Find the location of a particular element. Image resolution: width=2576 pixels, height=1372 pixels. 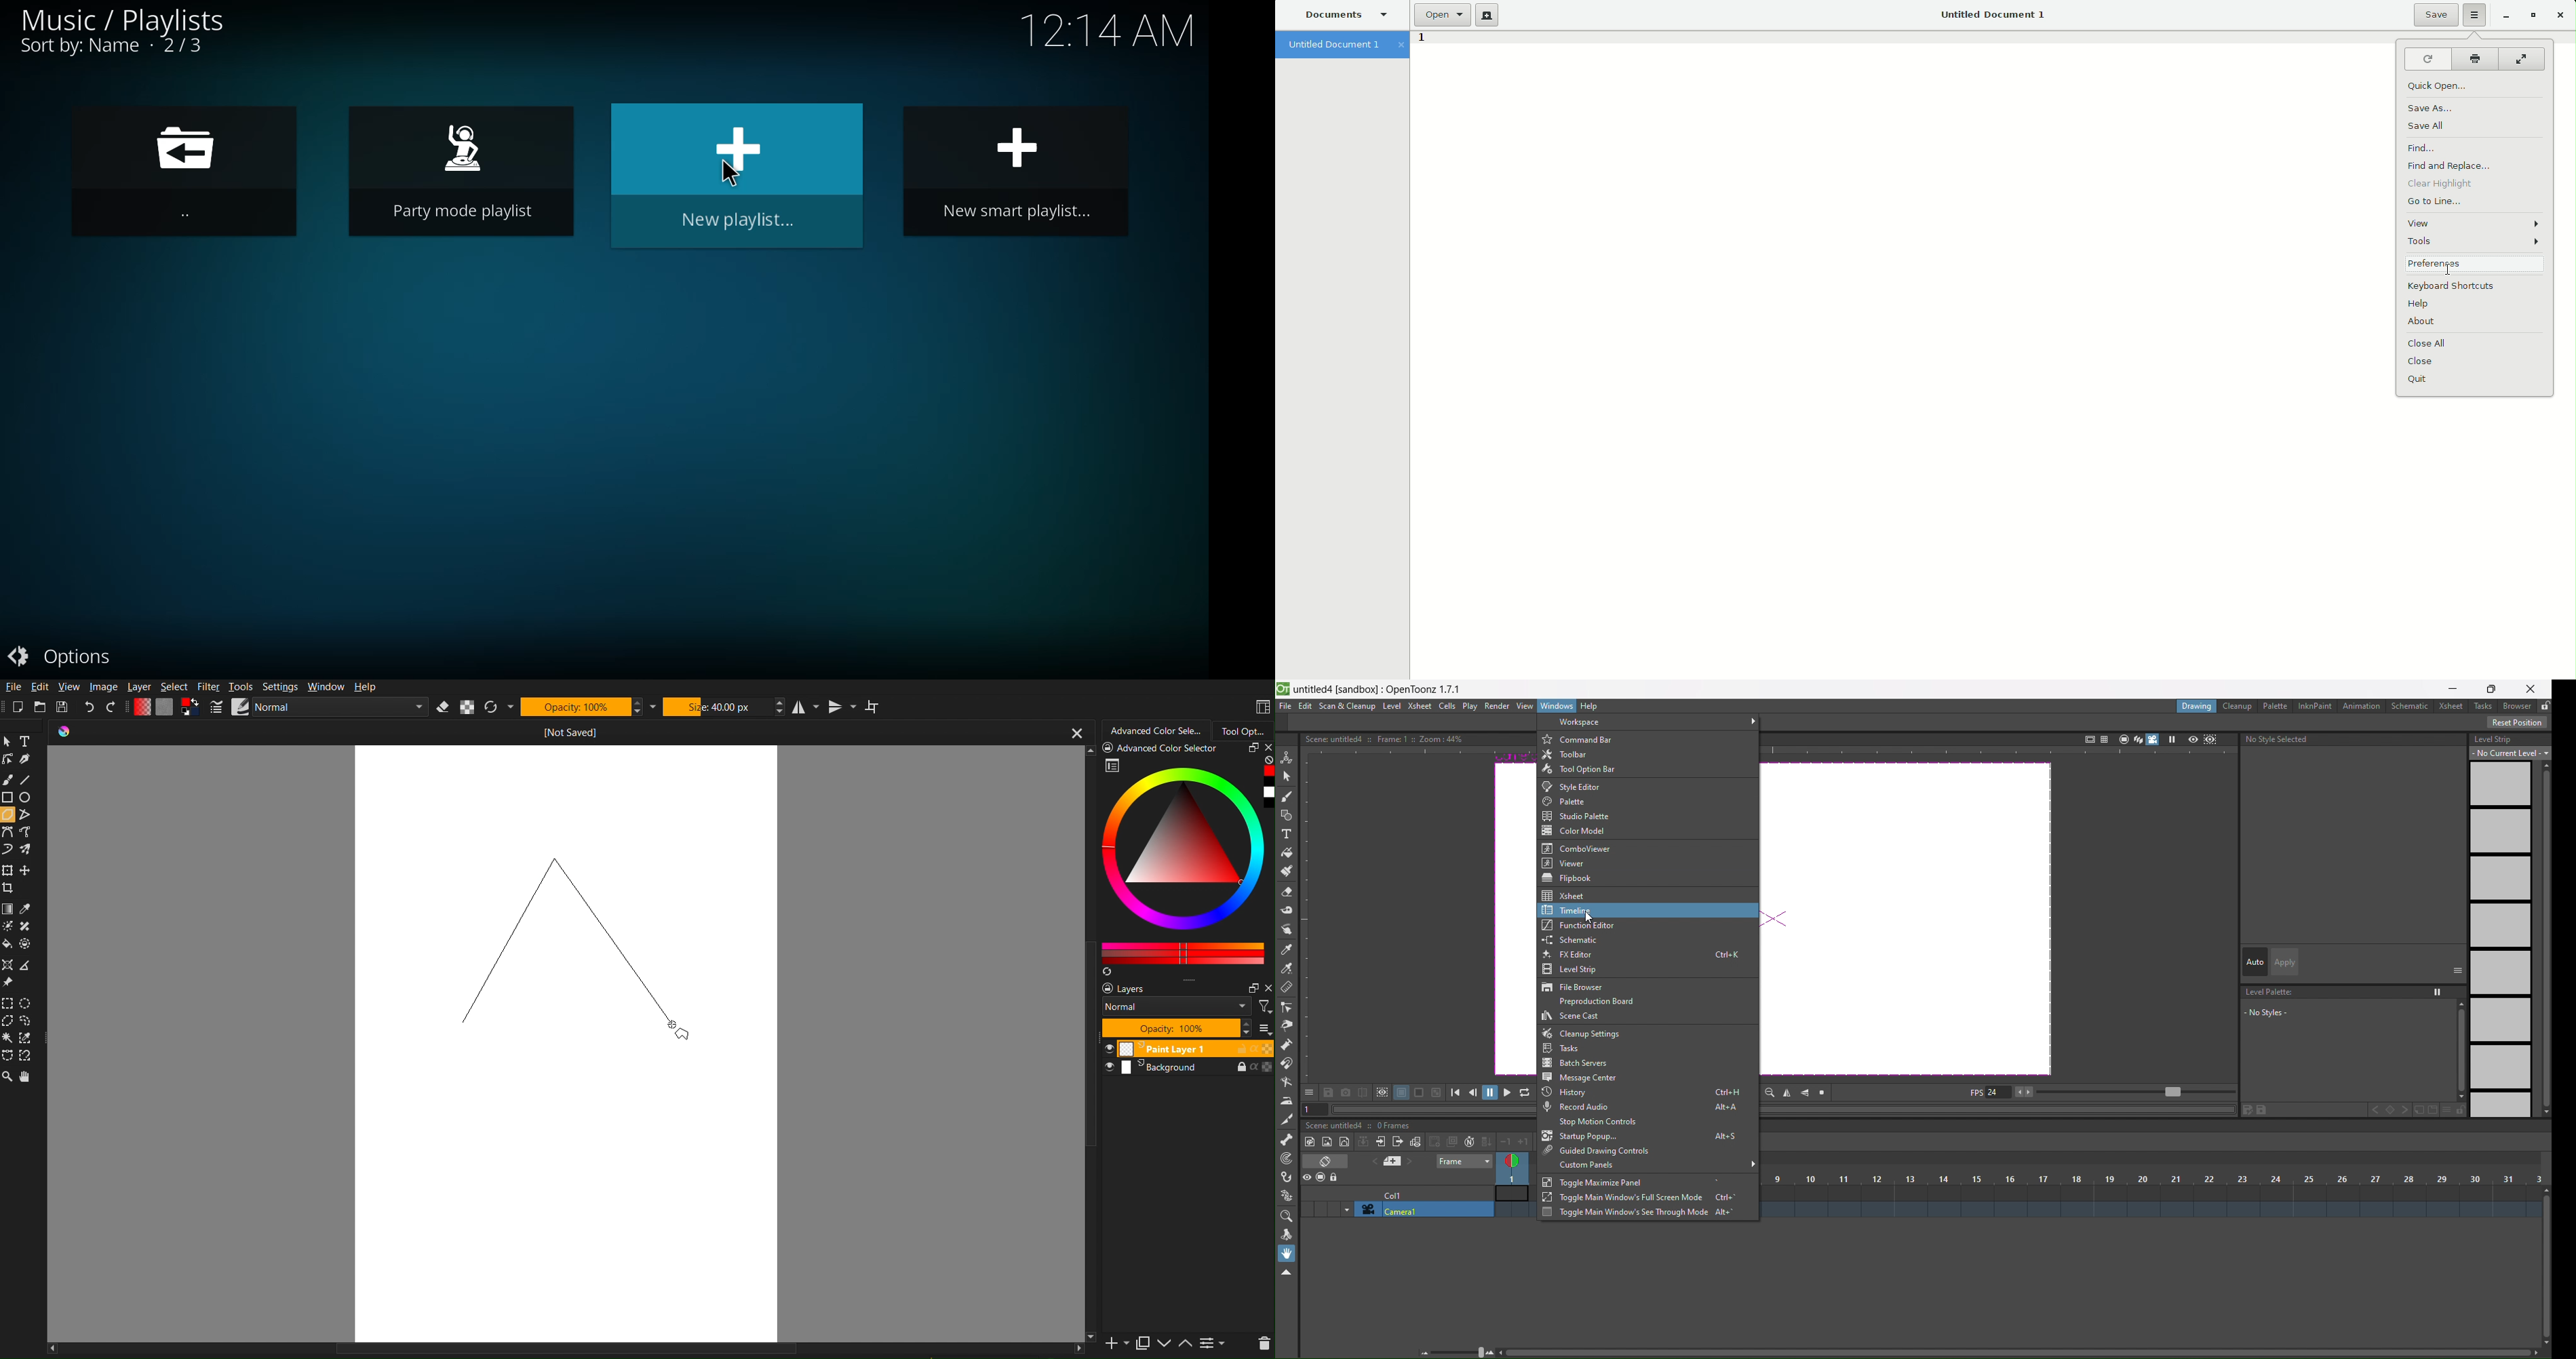

schematic is located at coordinates (1577, 940).